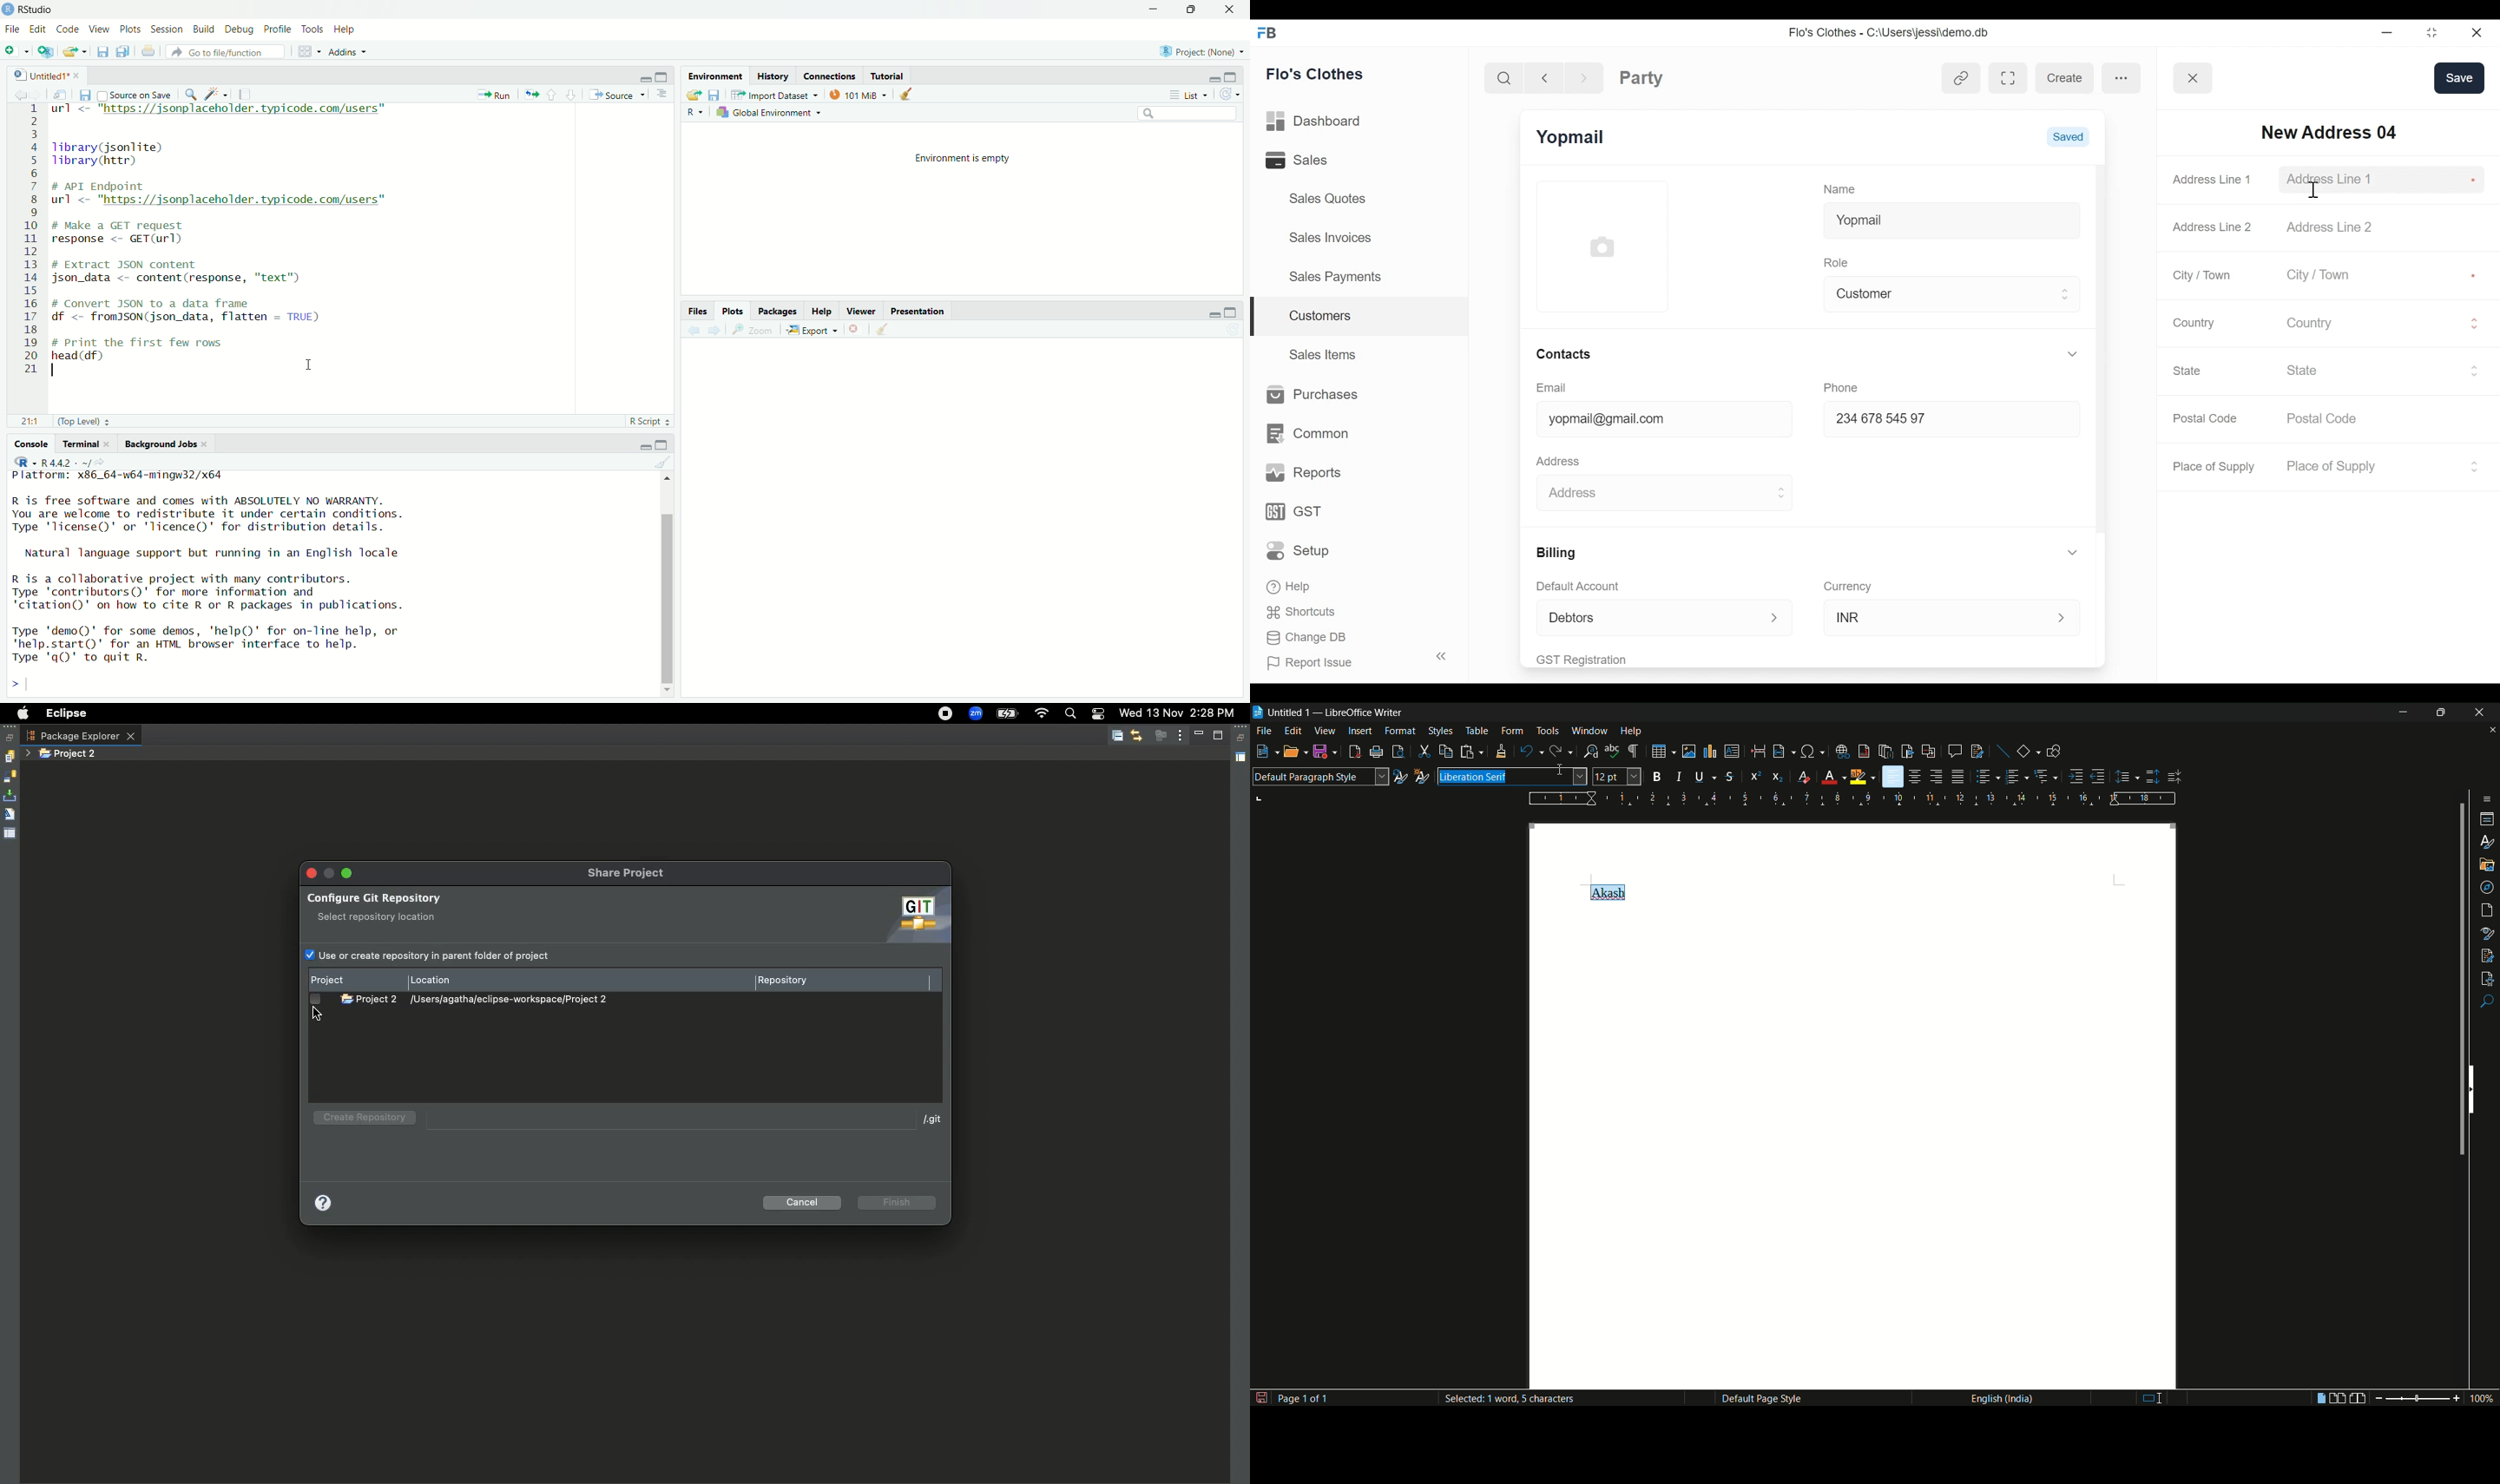 The width and height of the screenshot is (2520, 1484). I want to click on Expand, so click(2474, 370).